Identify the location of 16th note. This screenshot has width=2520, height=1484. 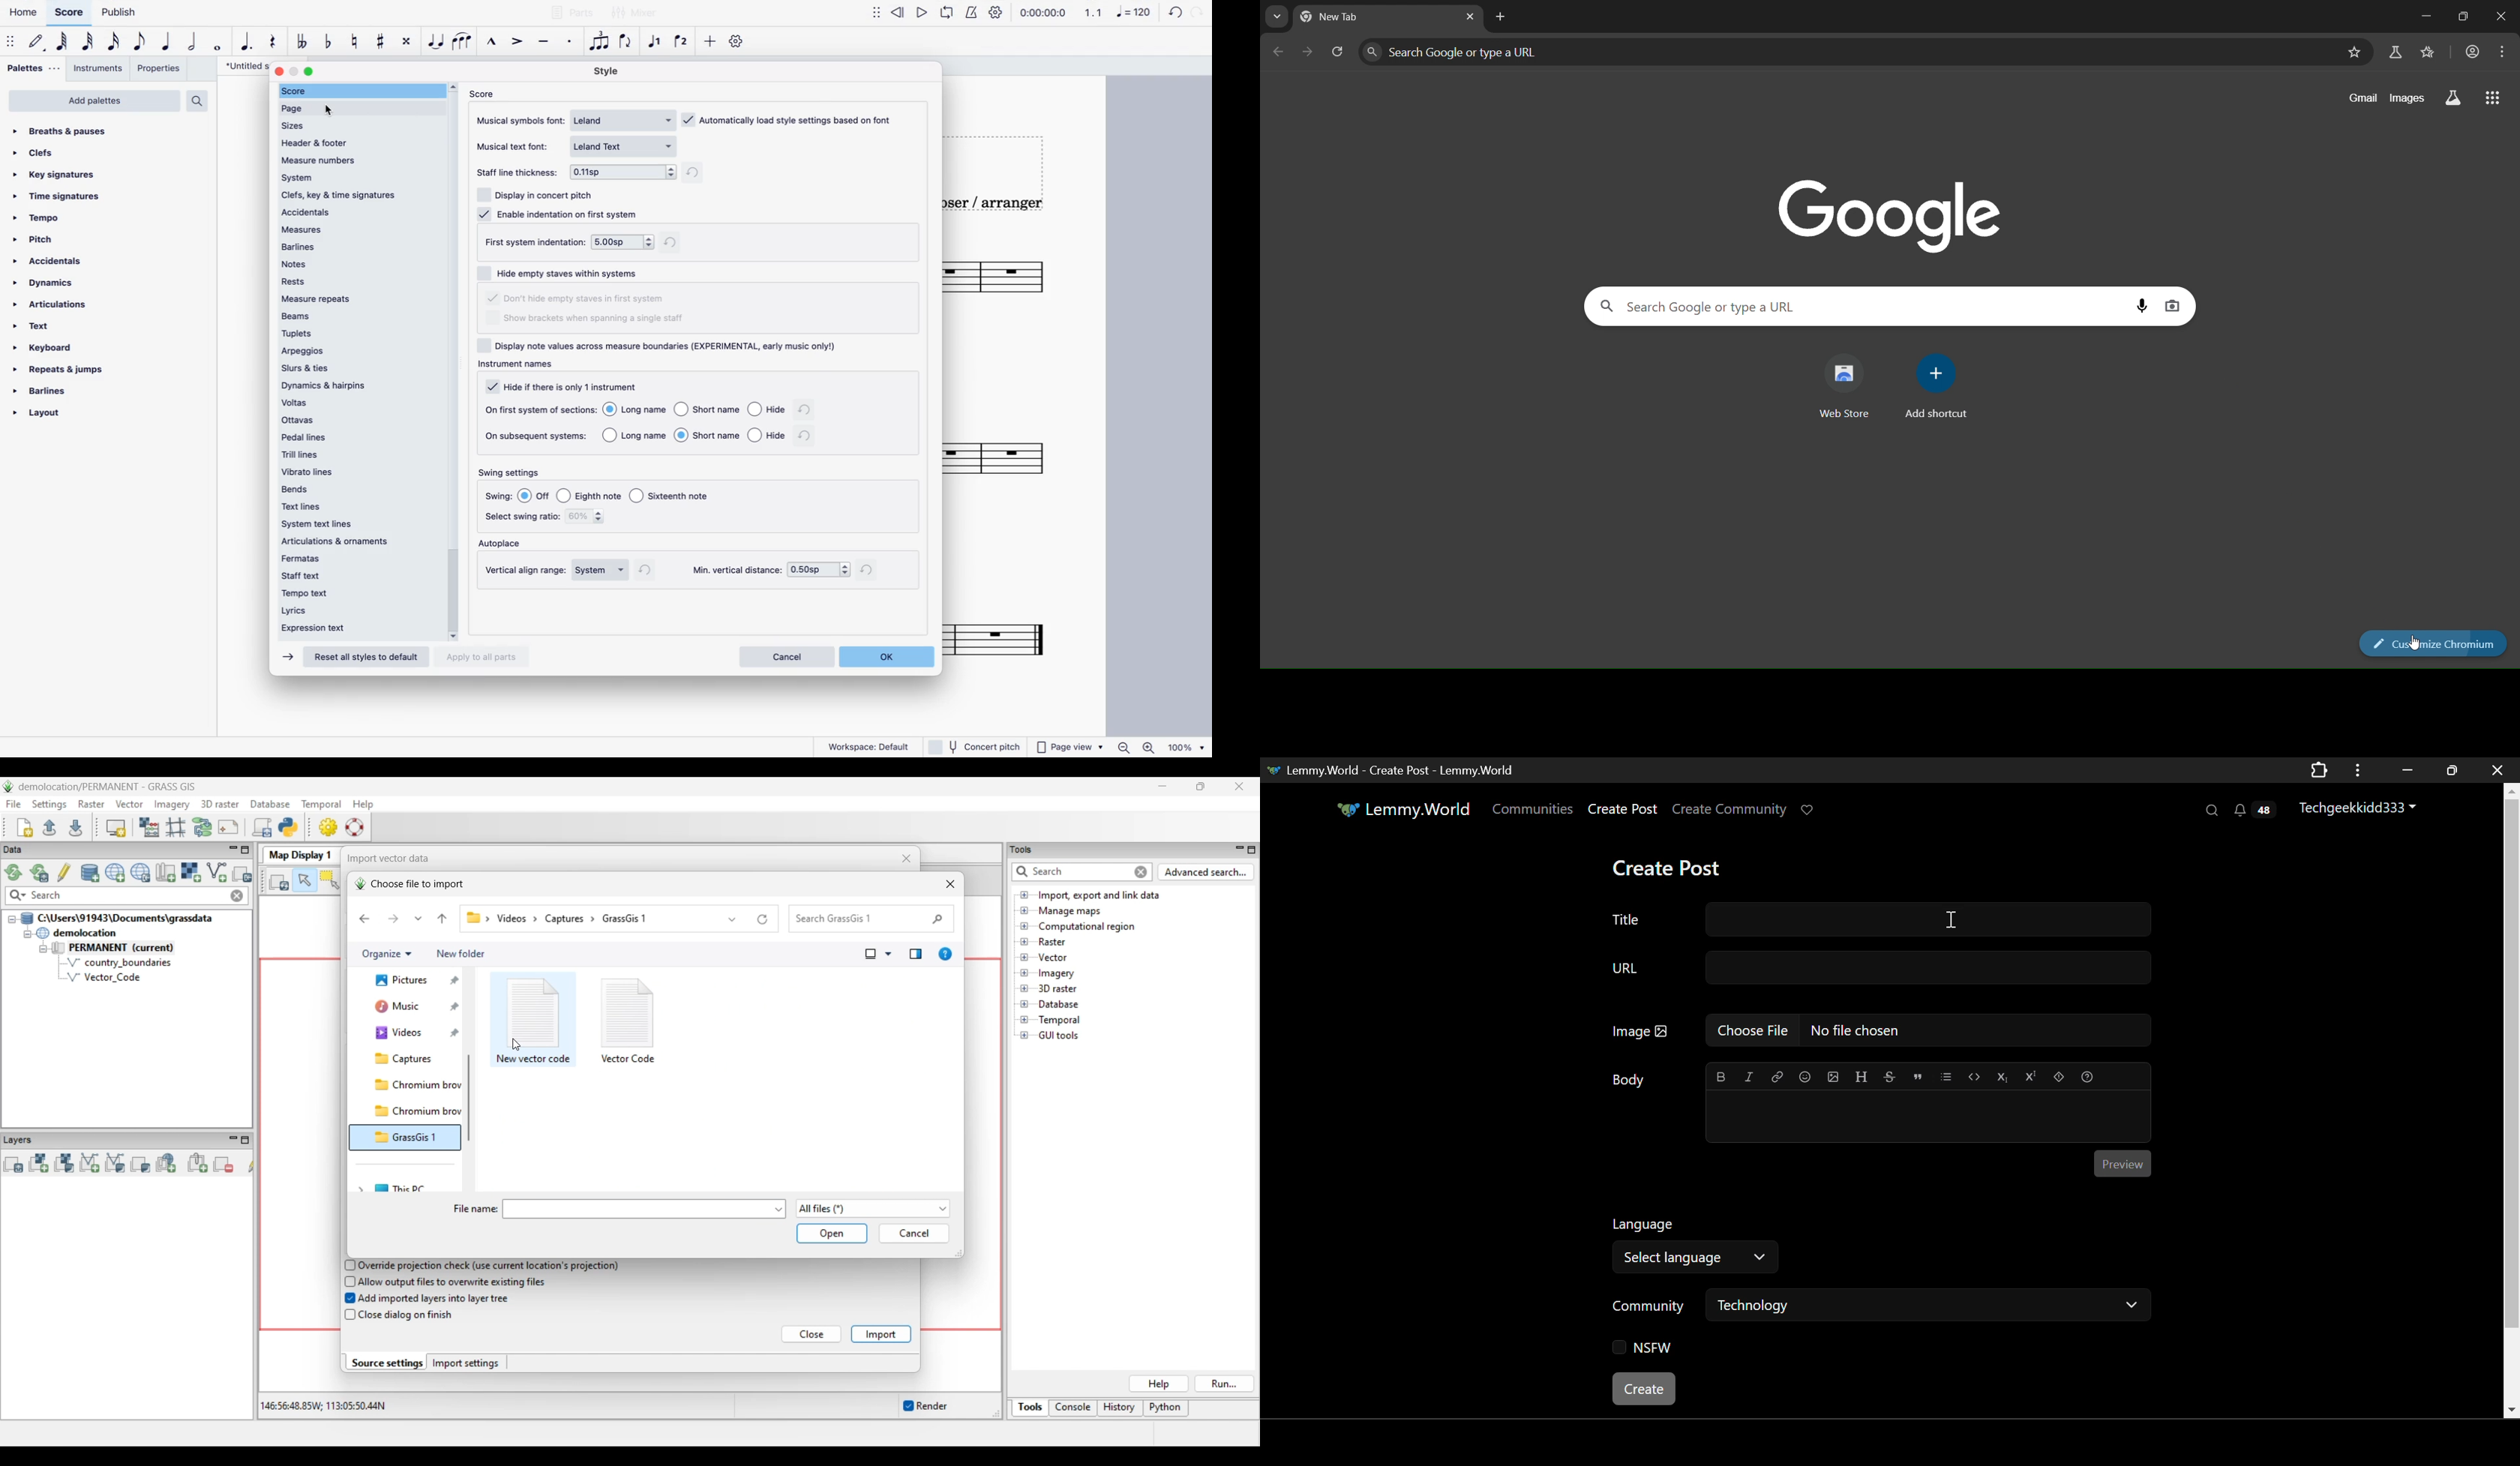
(113, 43).